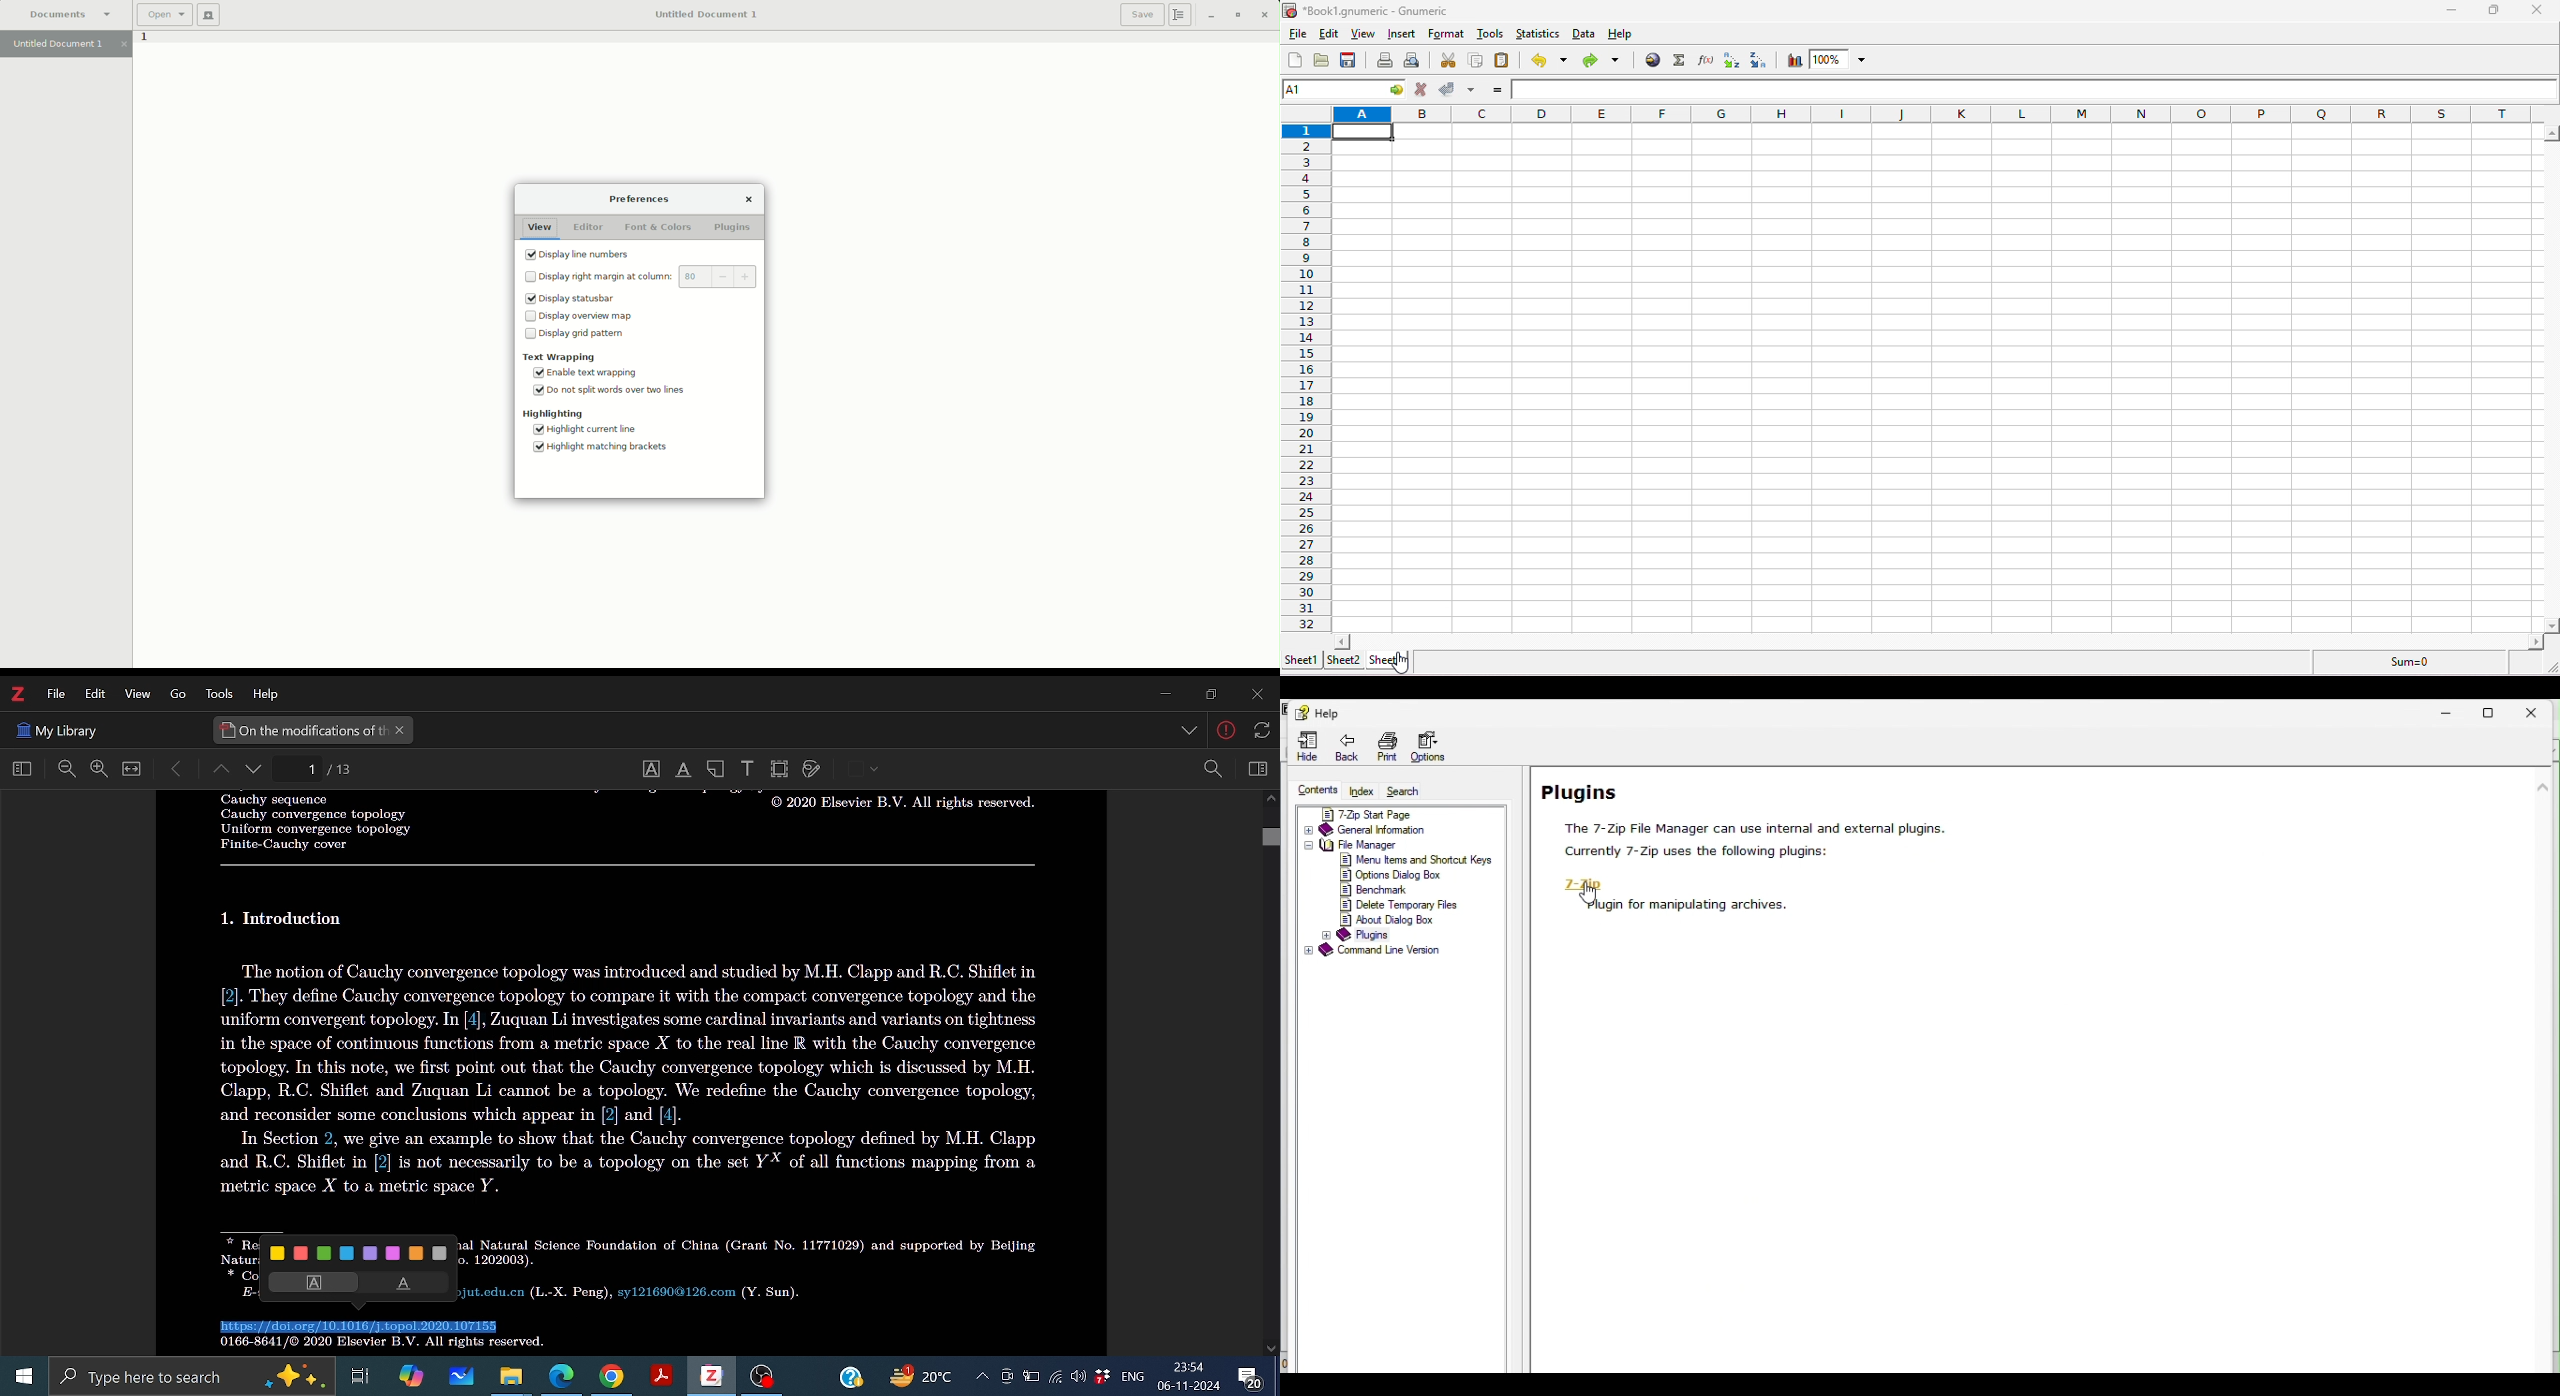 The width and height of the screenshot is (2576, 1400). What do you see at coordinates (610, 1377) in the screenshot?
I see `Google chorme` at bounding box center [610, 1377].